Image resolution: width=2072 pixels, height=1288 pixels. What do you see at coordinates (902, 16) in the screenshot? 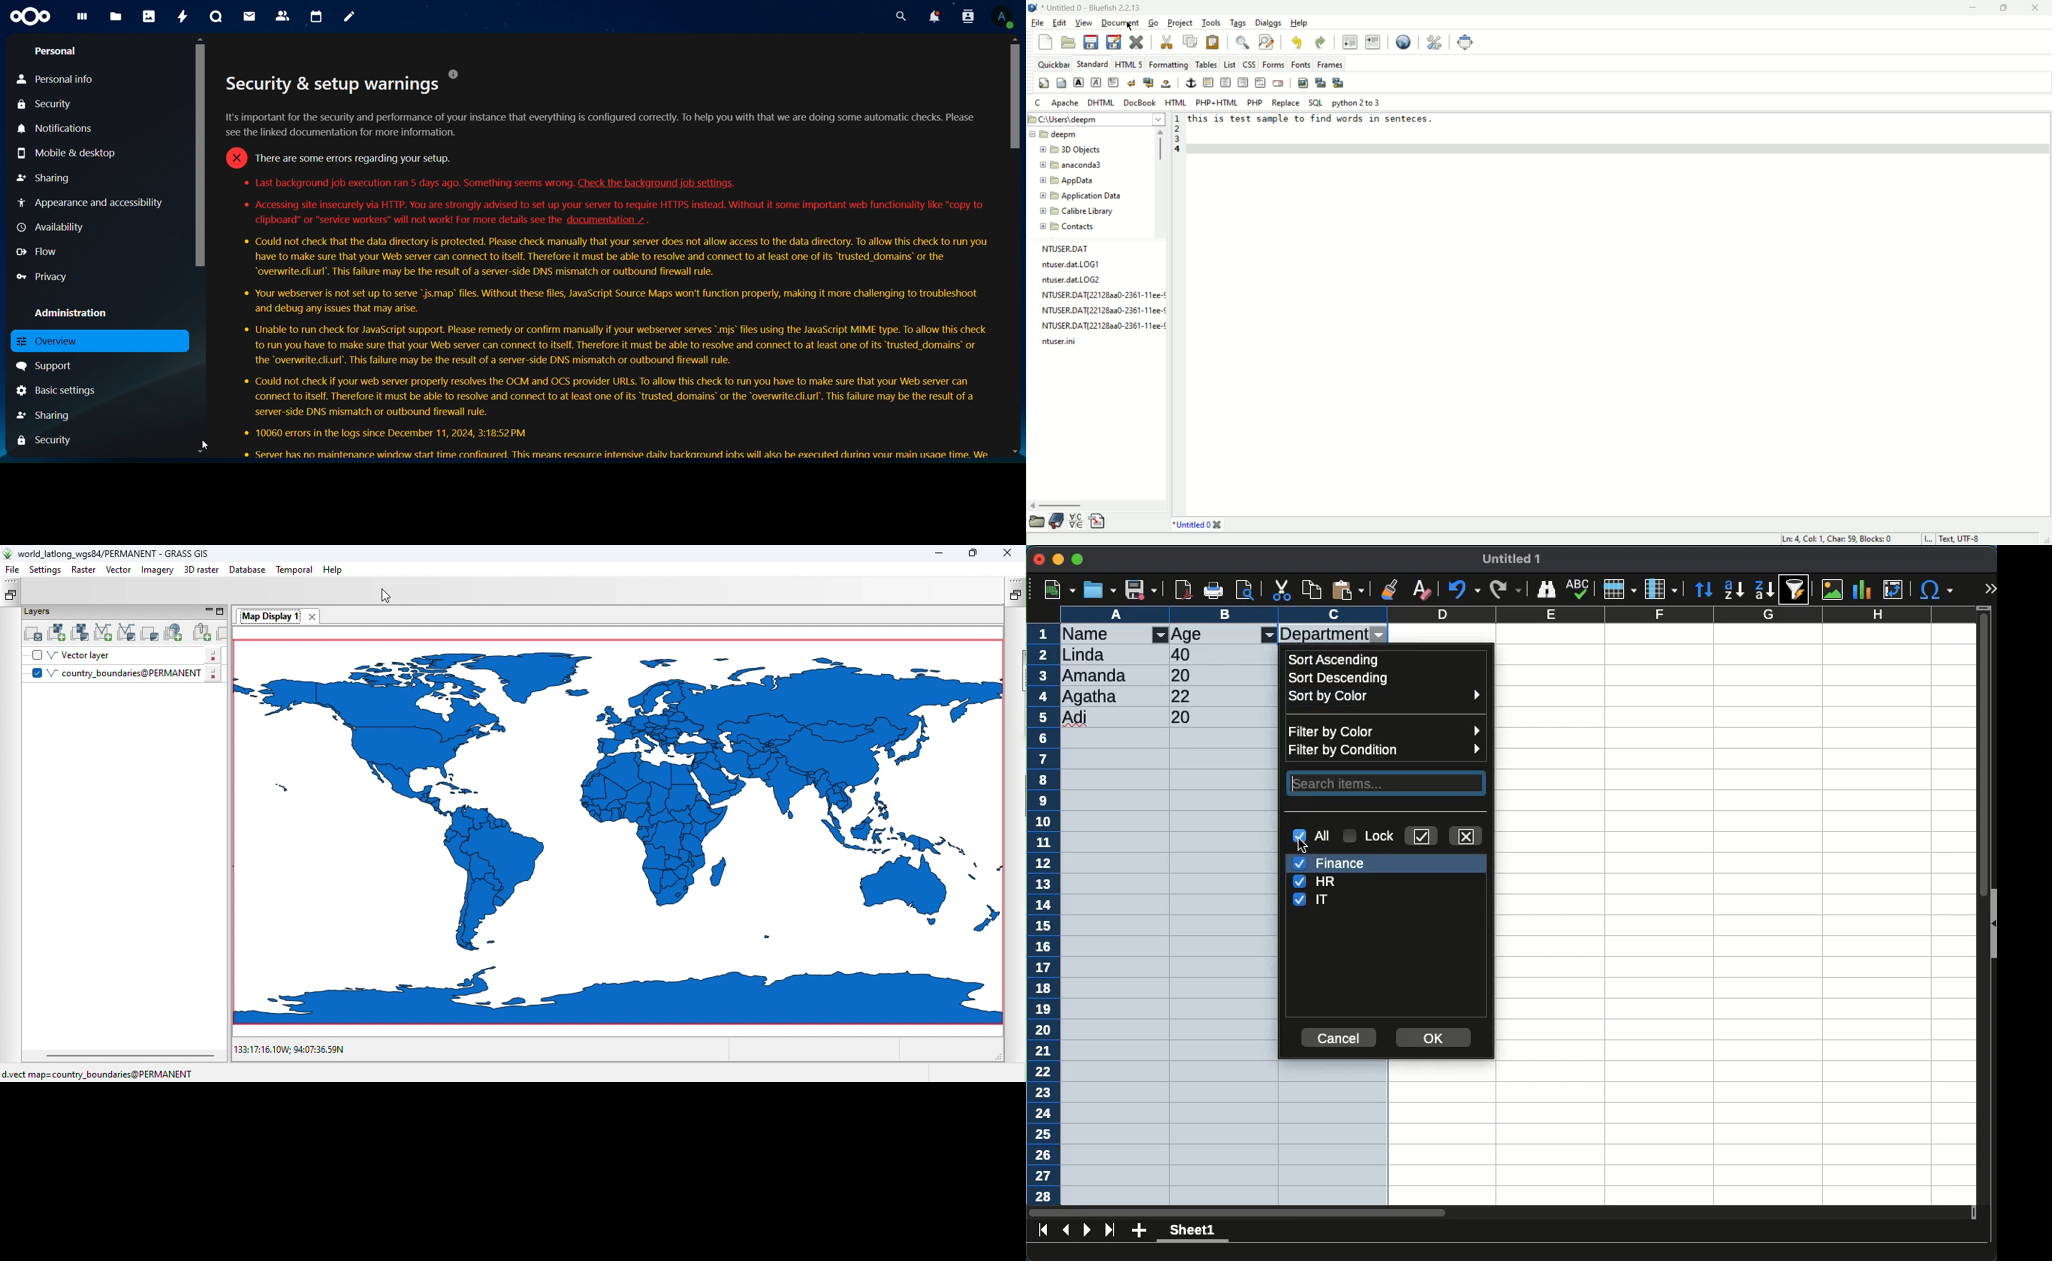
I see `search` at bounding box center [902, 16].